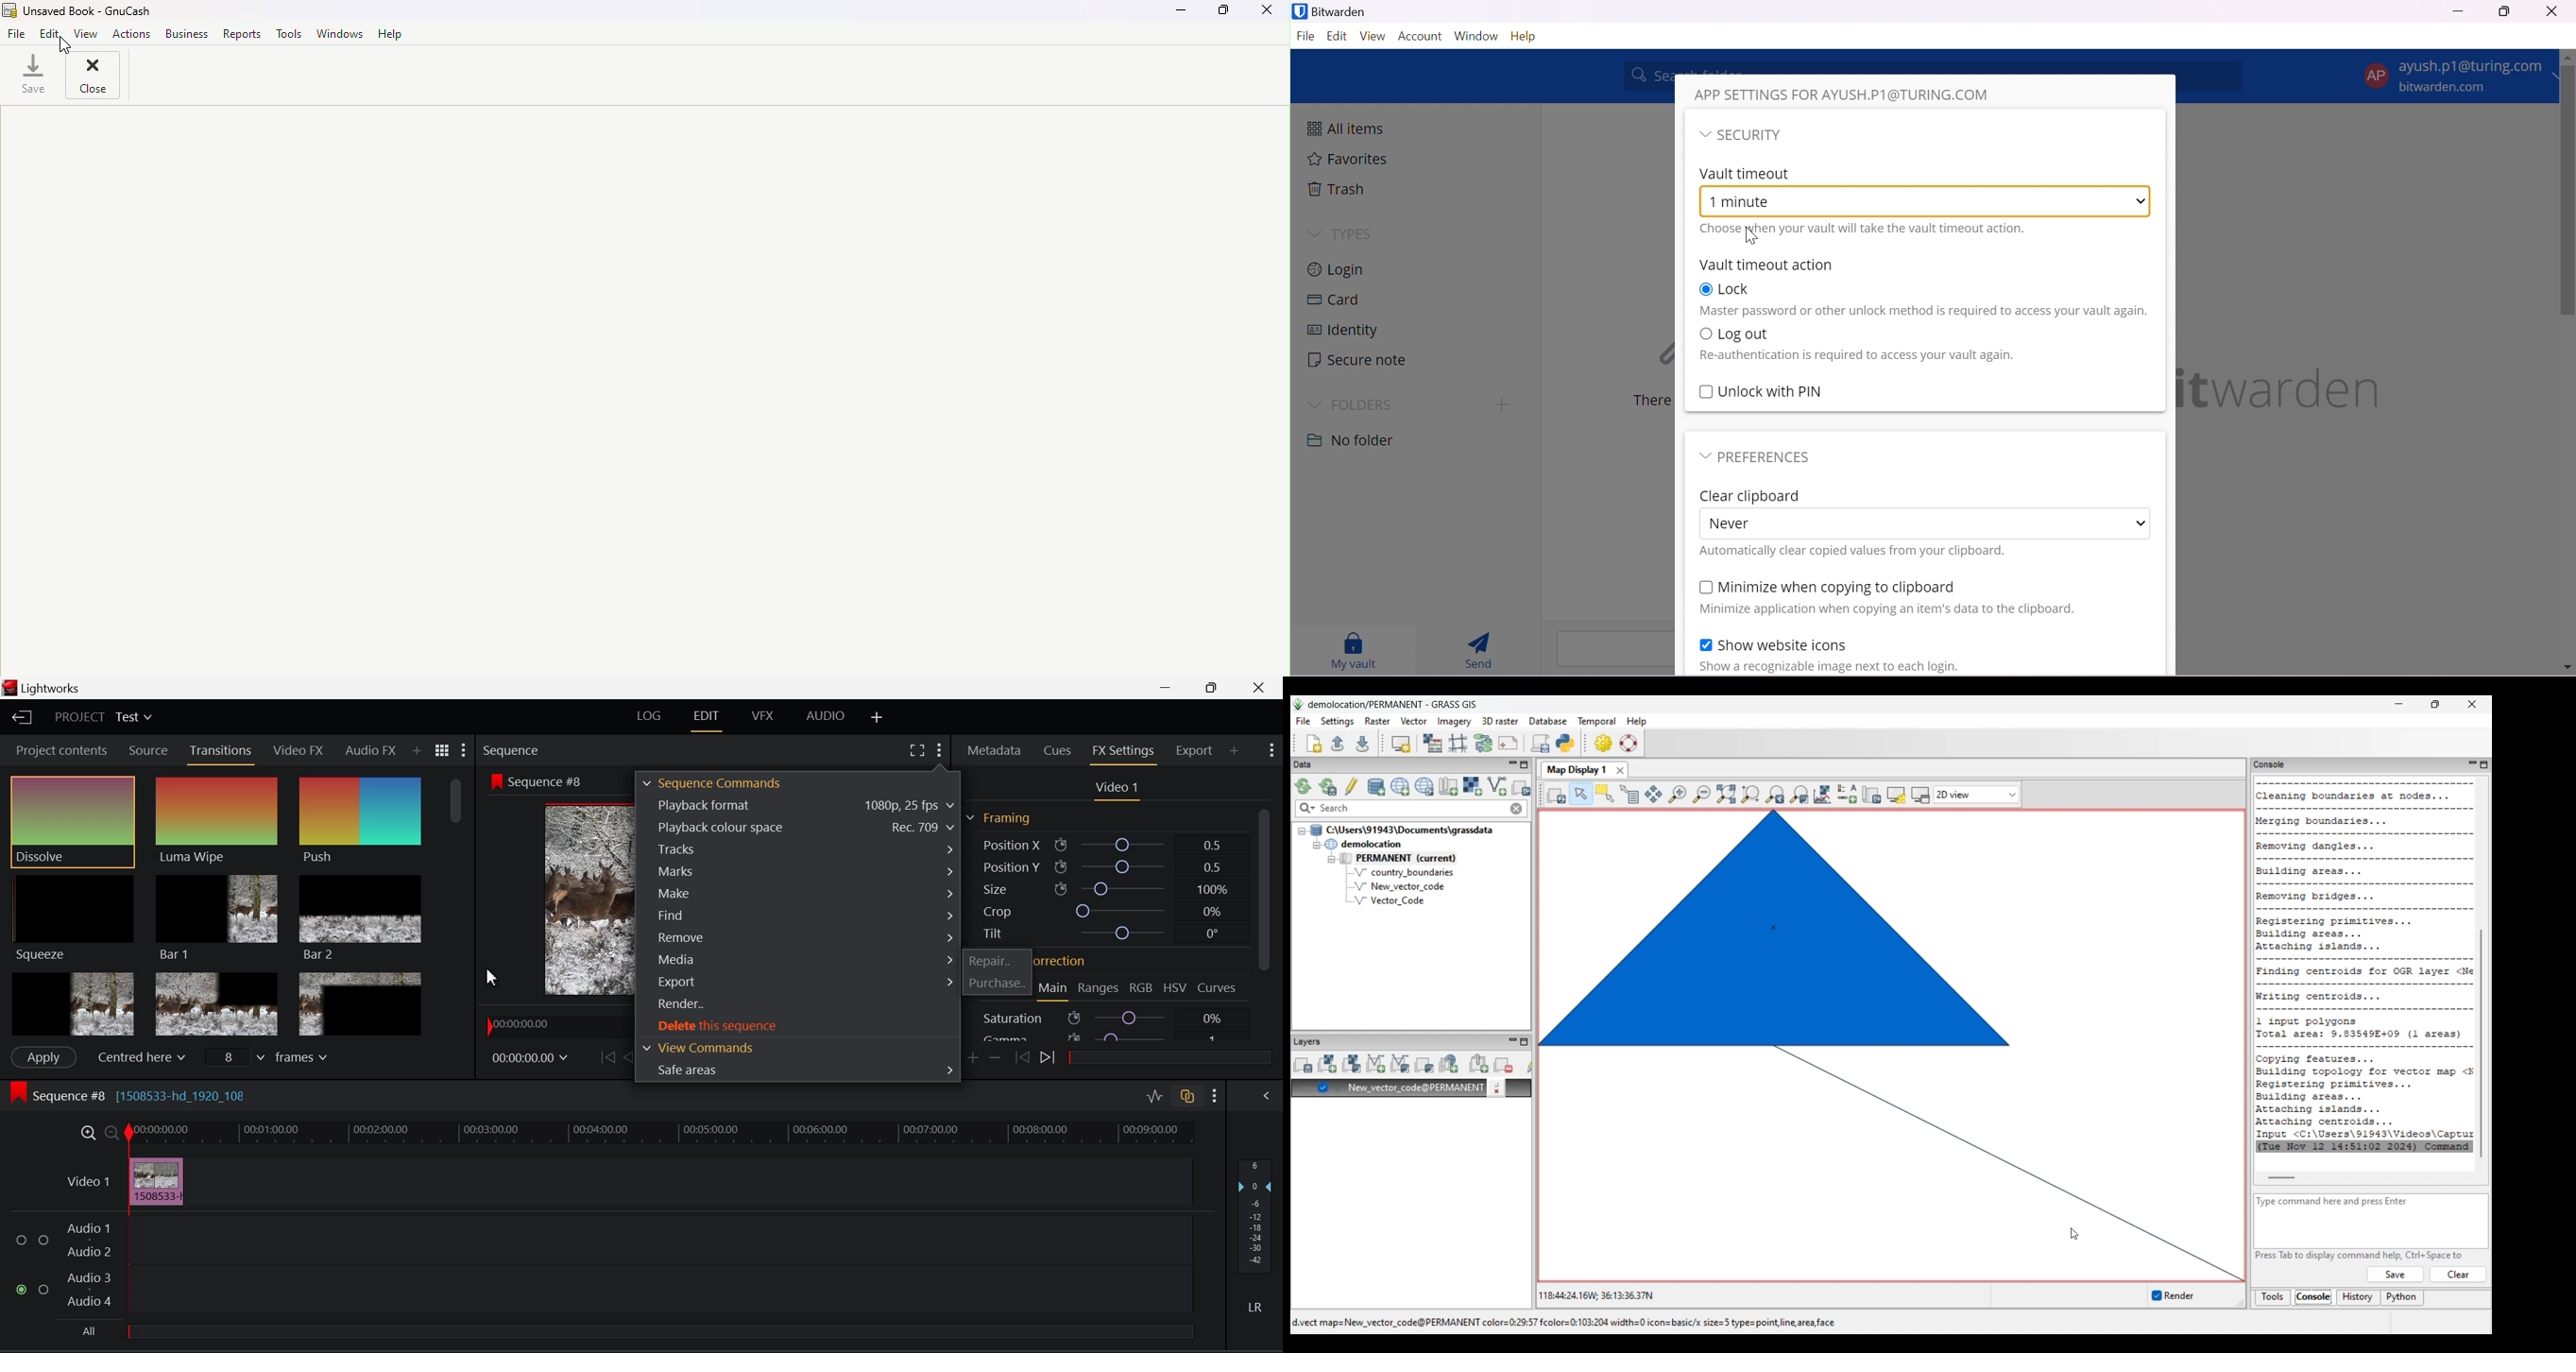  What do you see at coordinates (91, 33) in the screenshot?
I see `View` at bounding box center [91, 33].